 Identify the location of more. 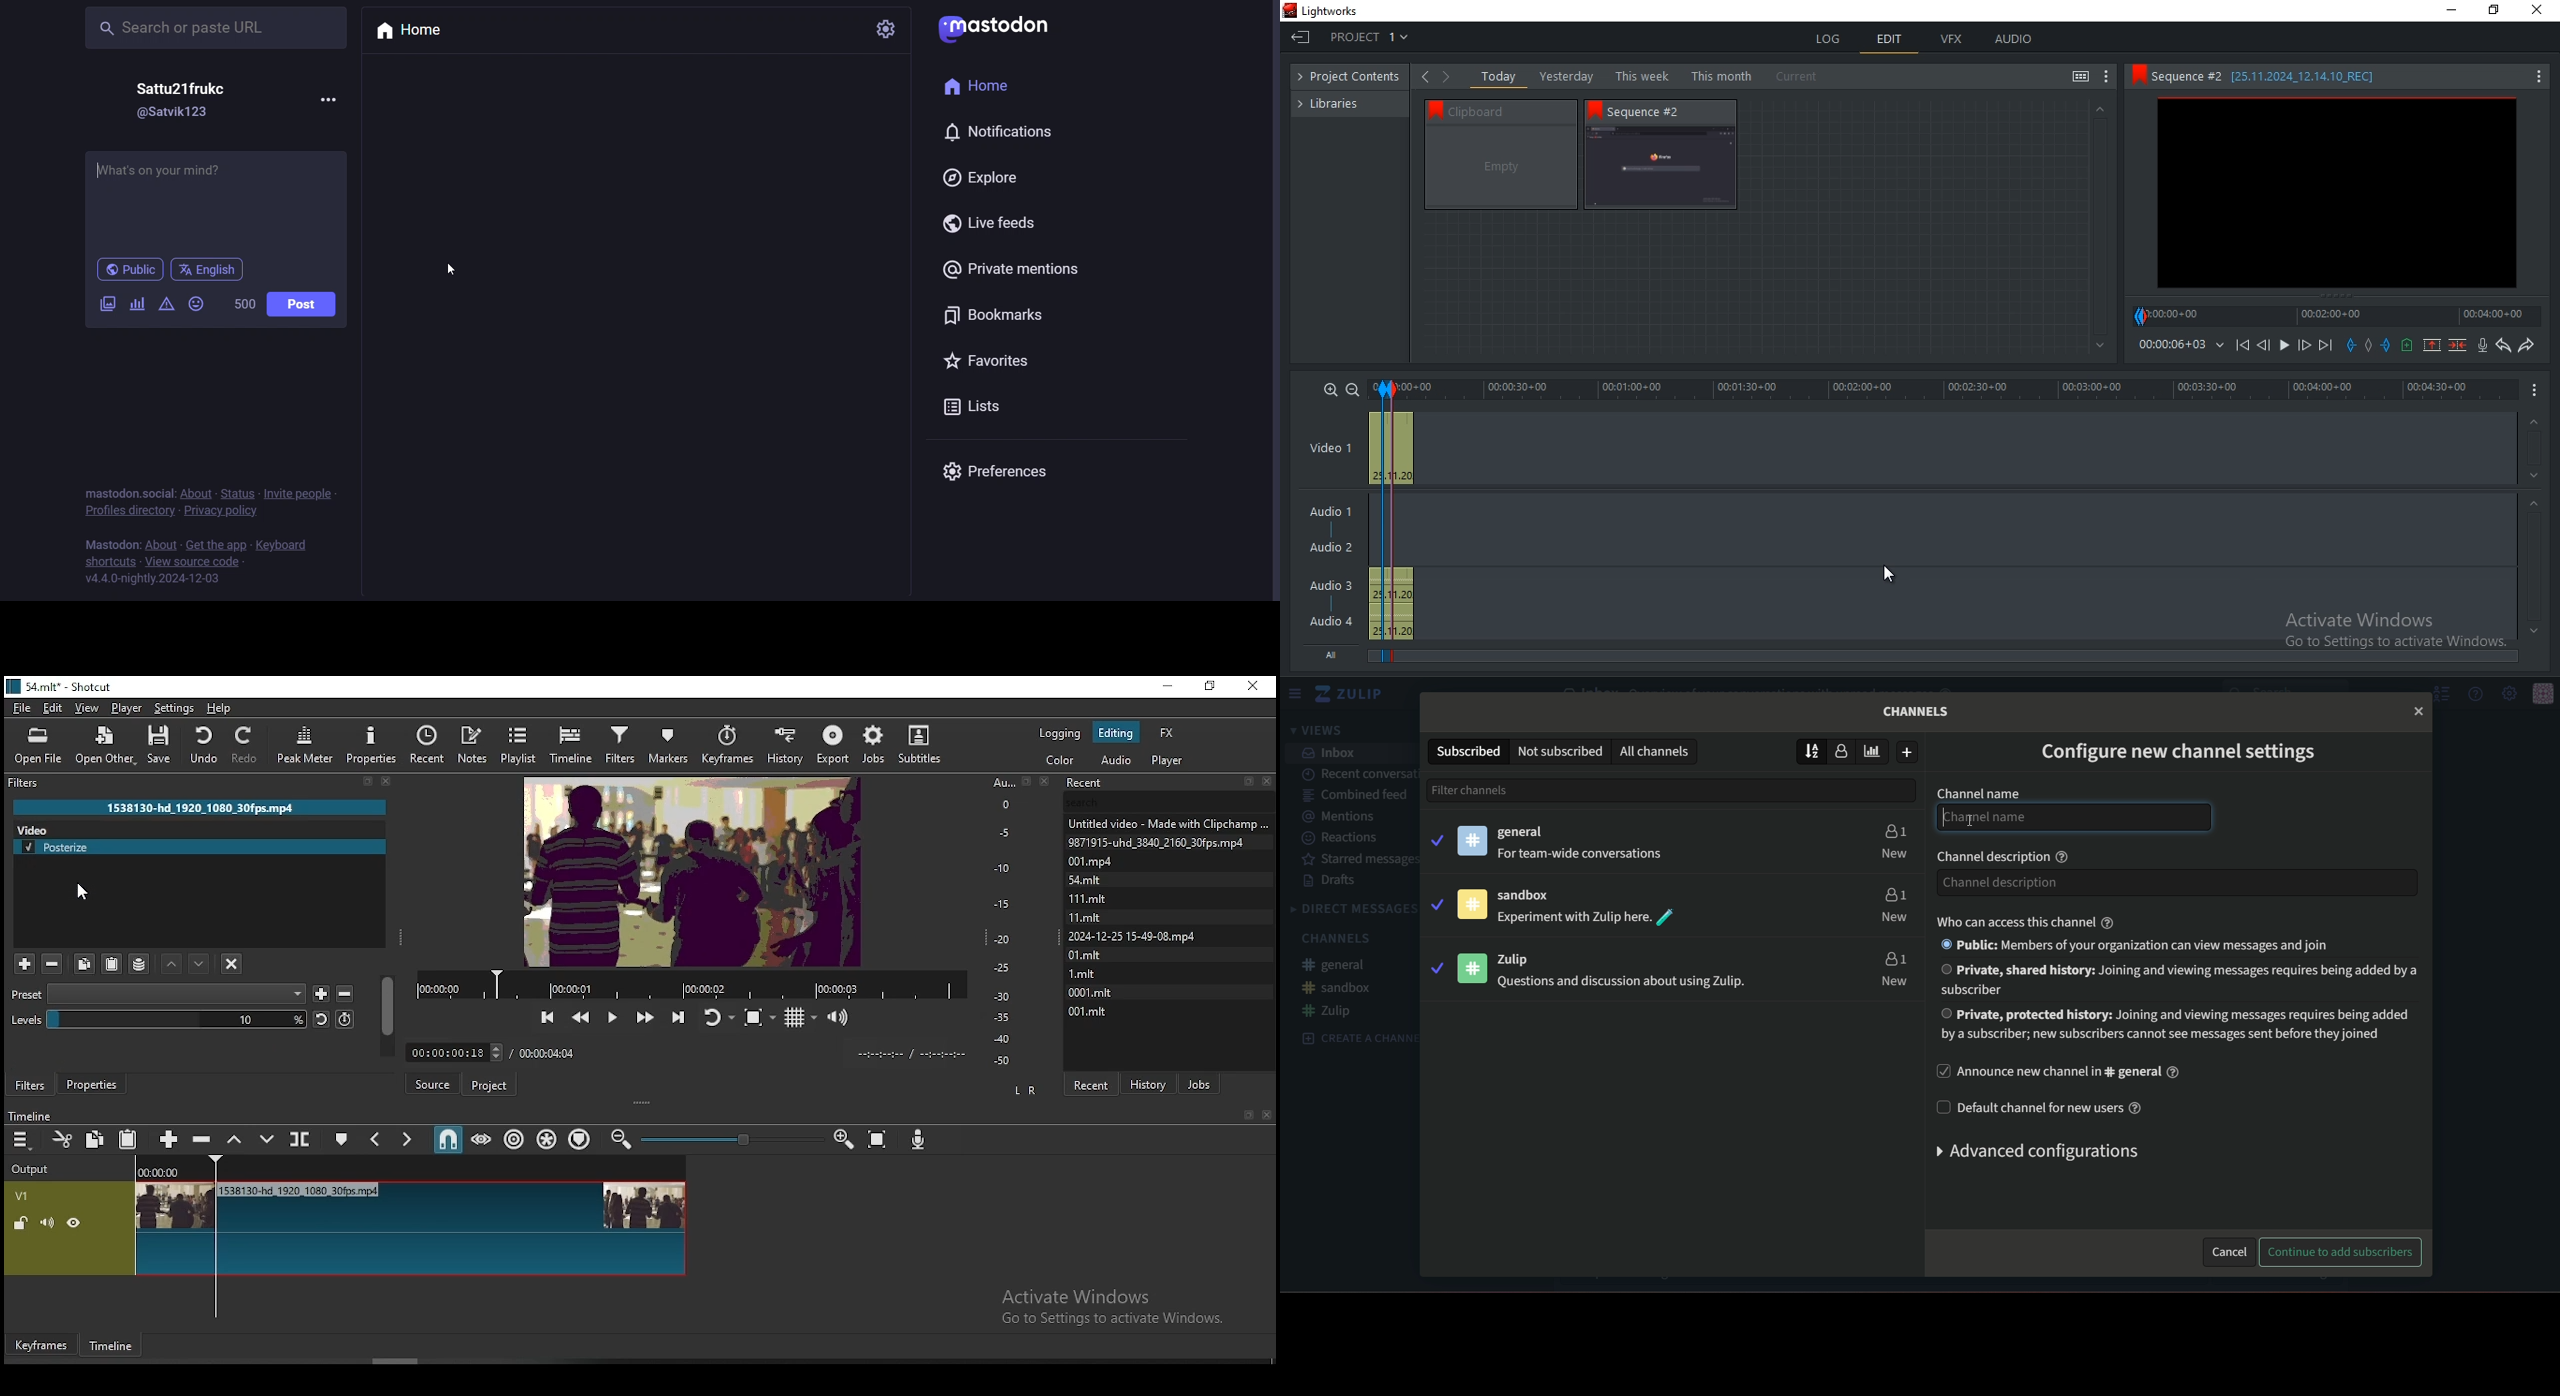
(329, 101).